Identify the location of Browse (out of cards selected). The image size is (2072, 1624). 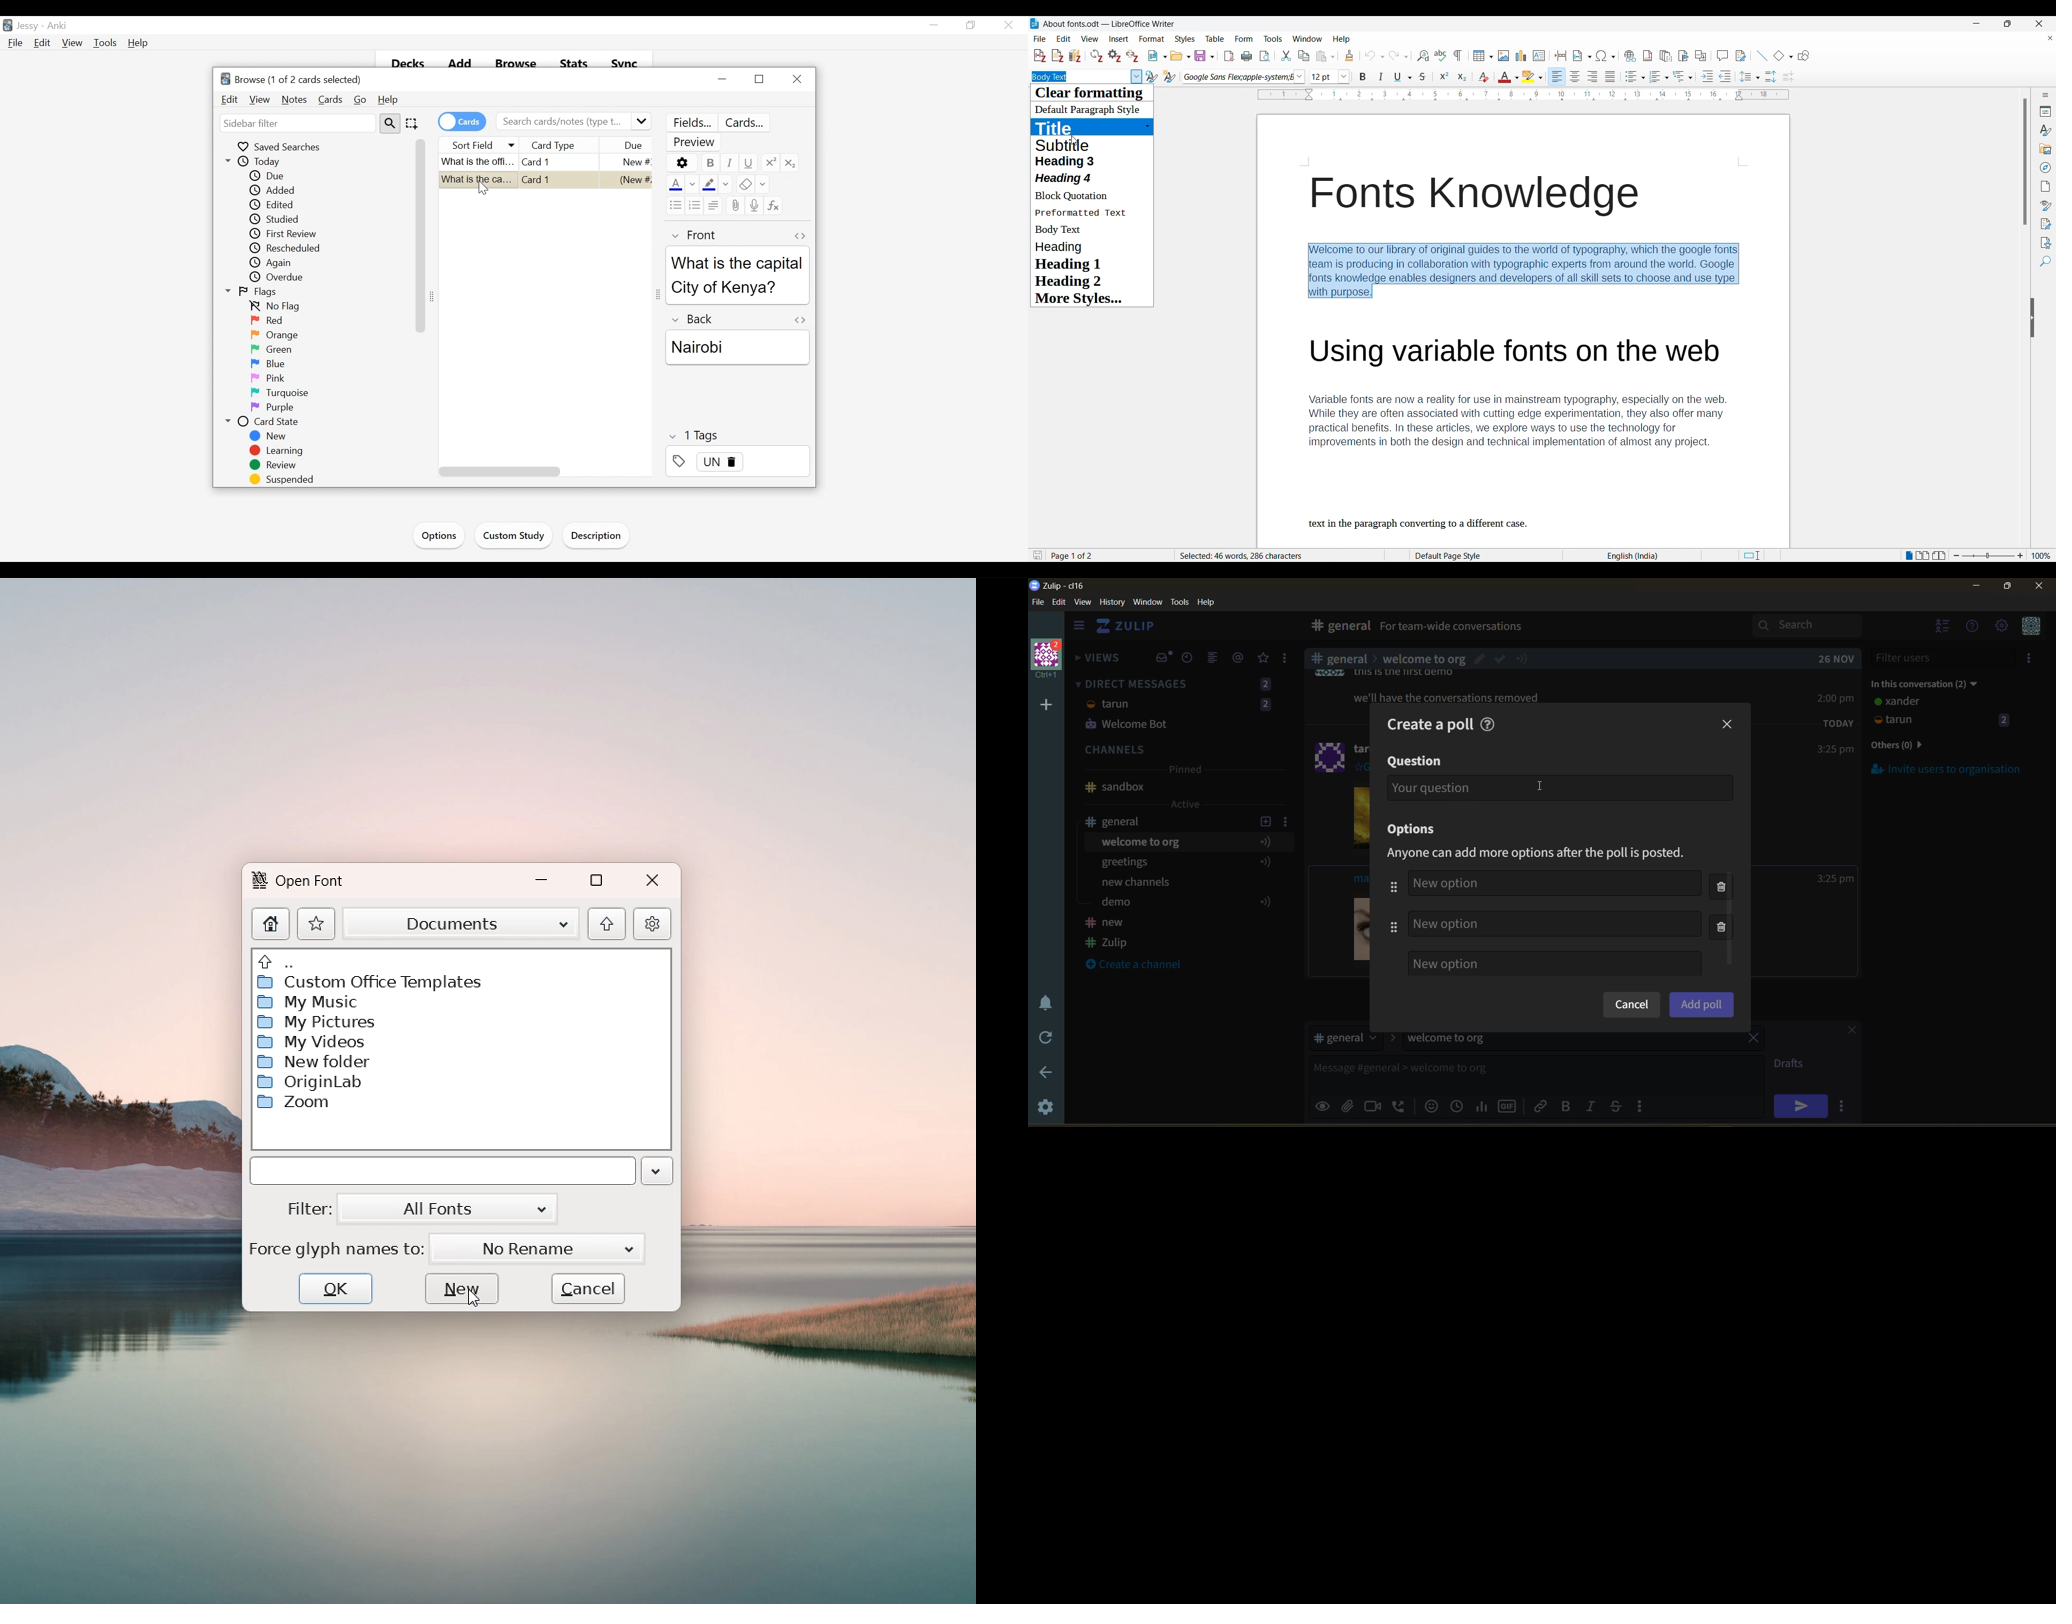
(293, 80).